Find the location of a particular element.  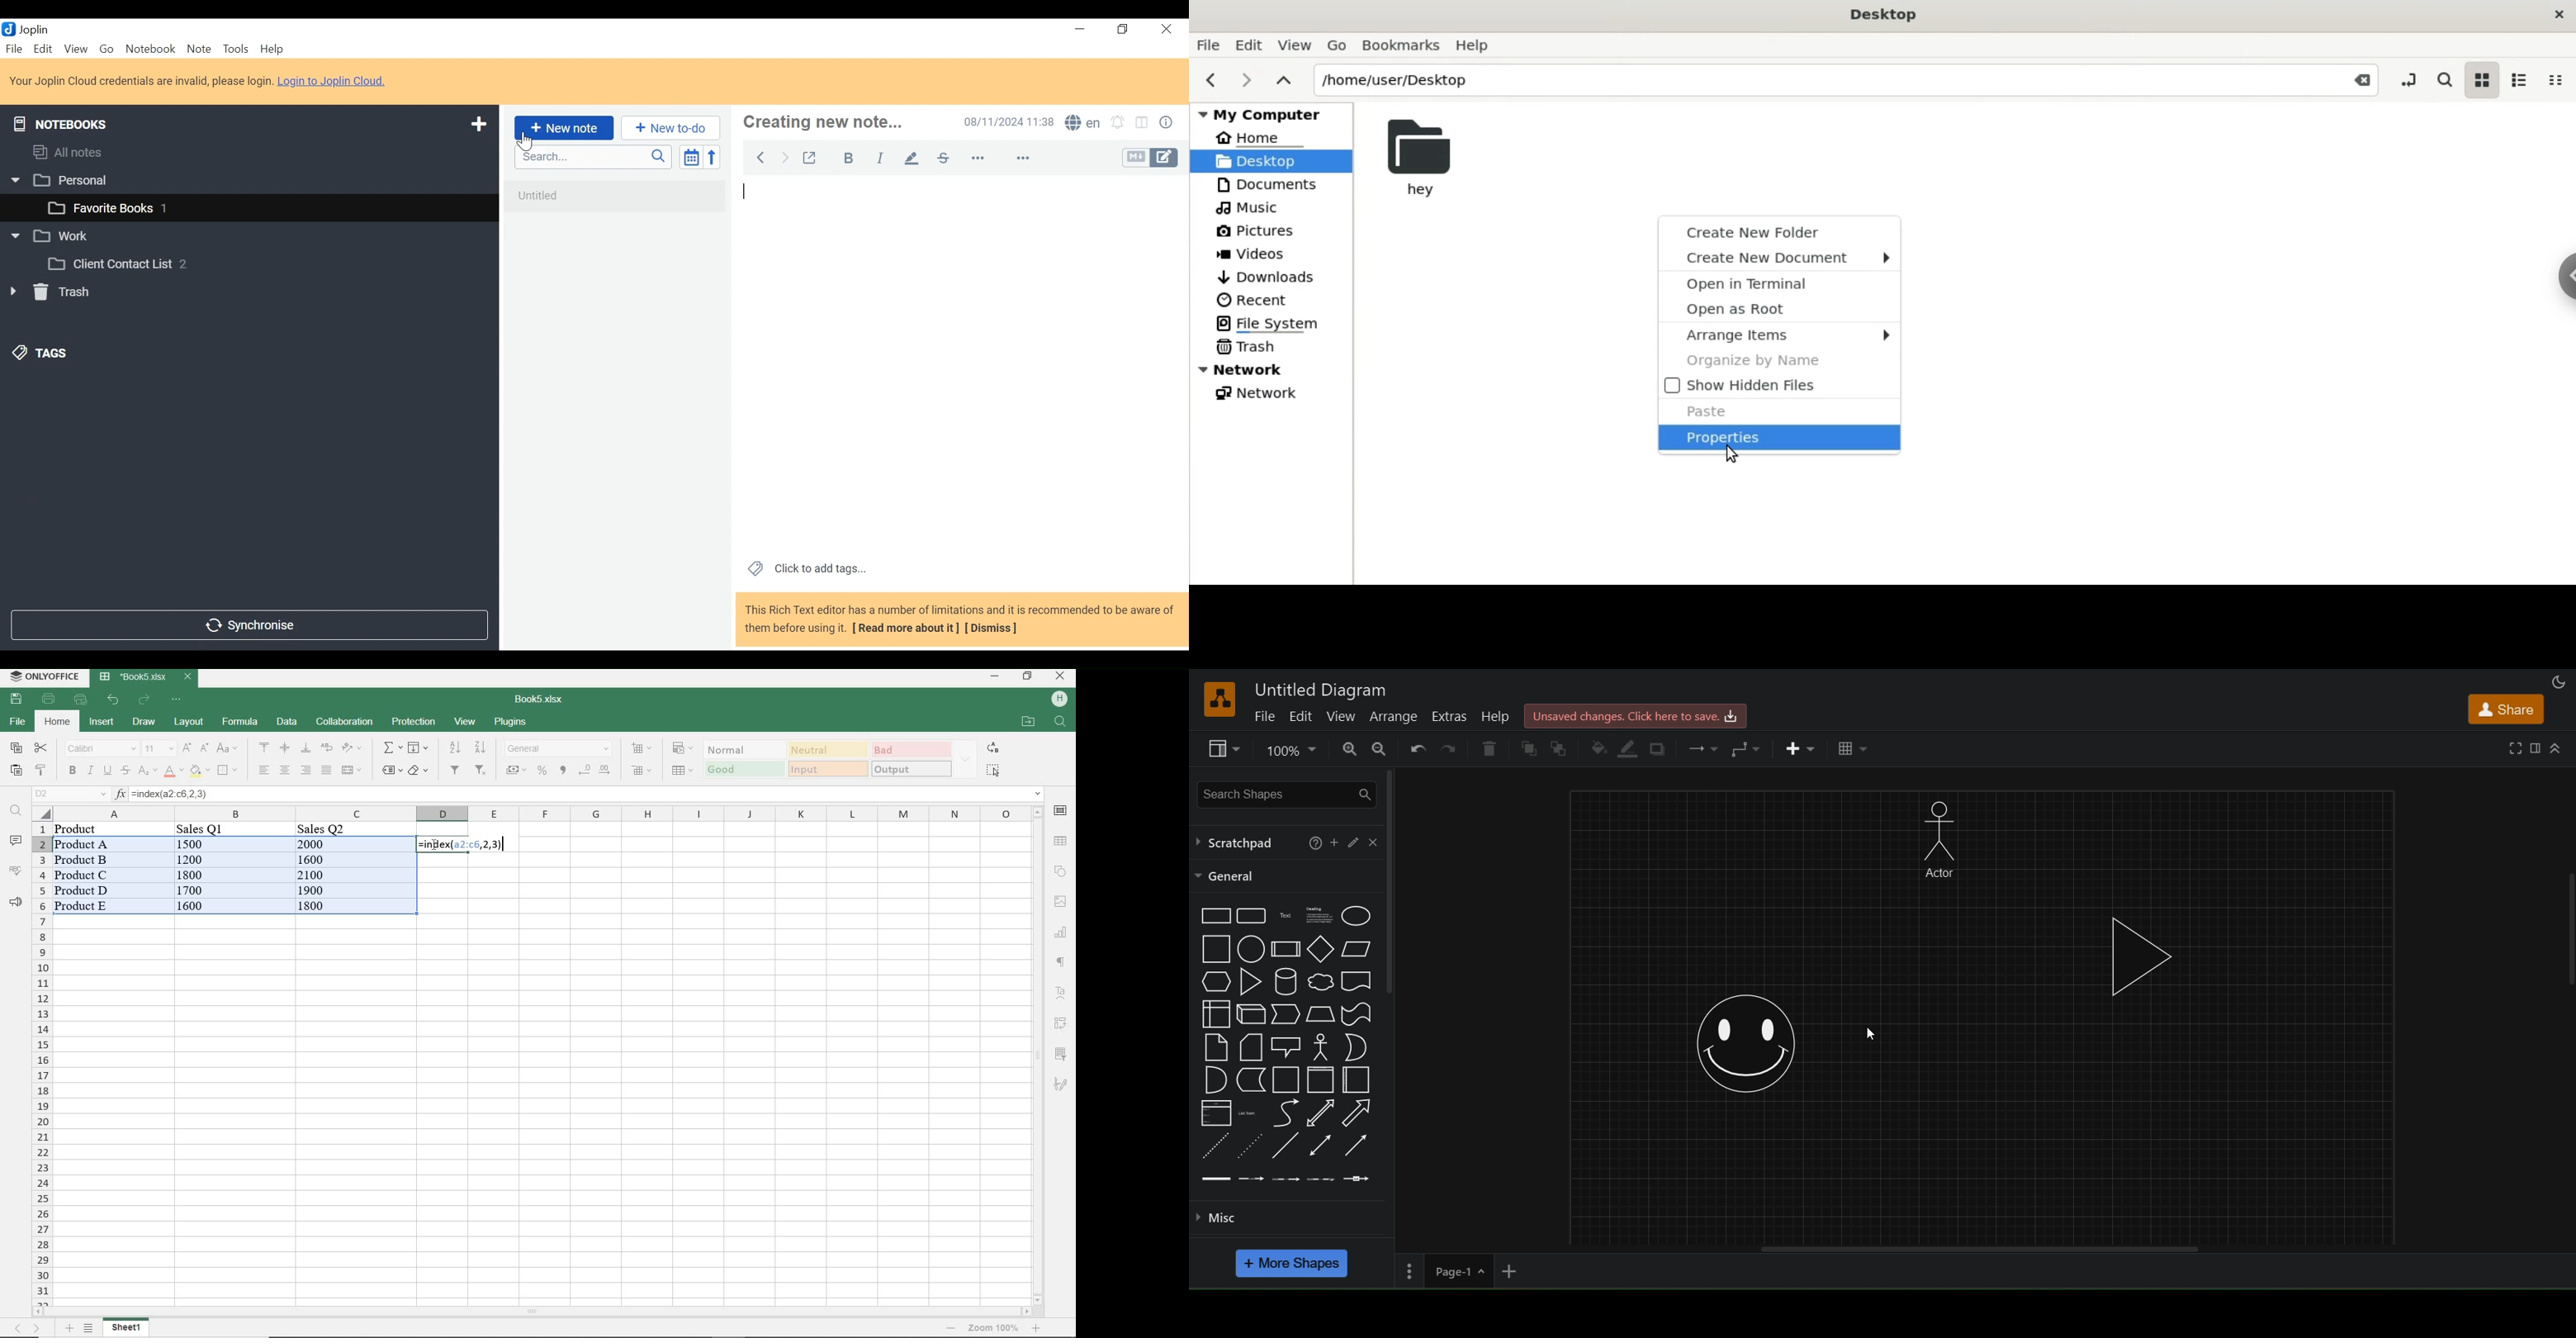

Bold is located at coordinates (851, 158).